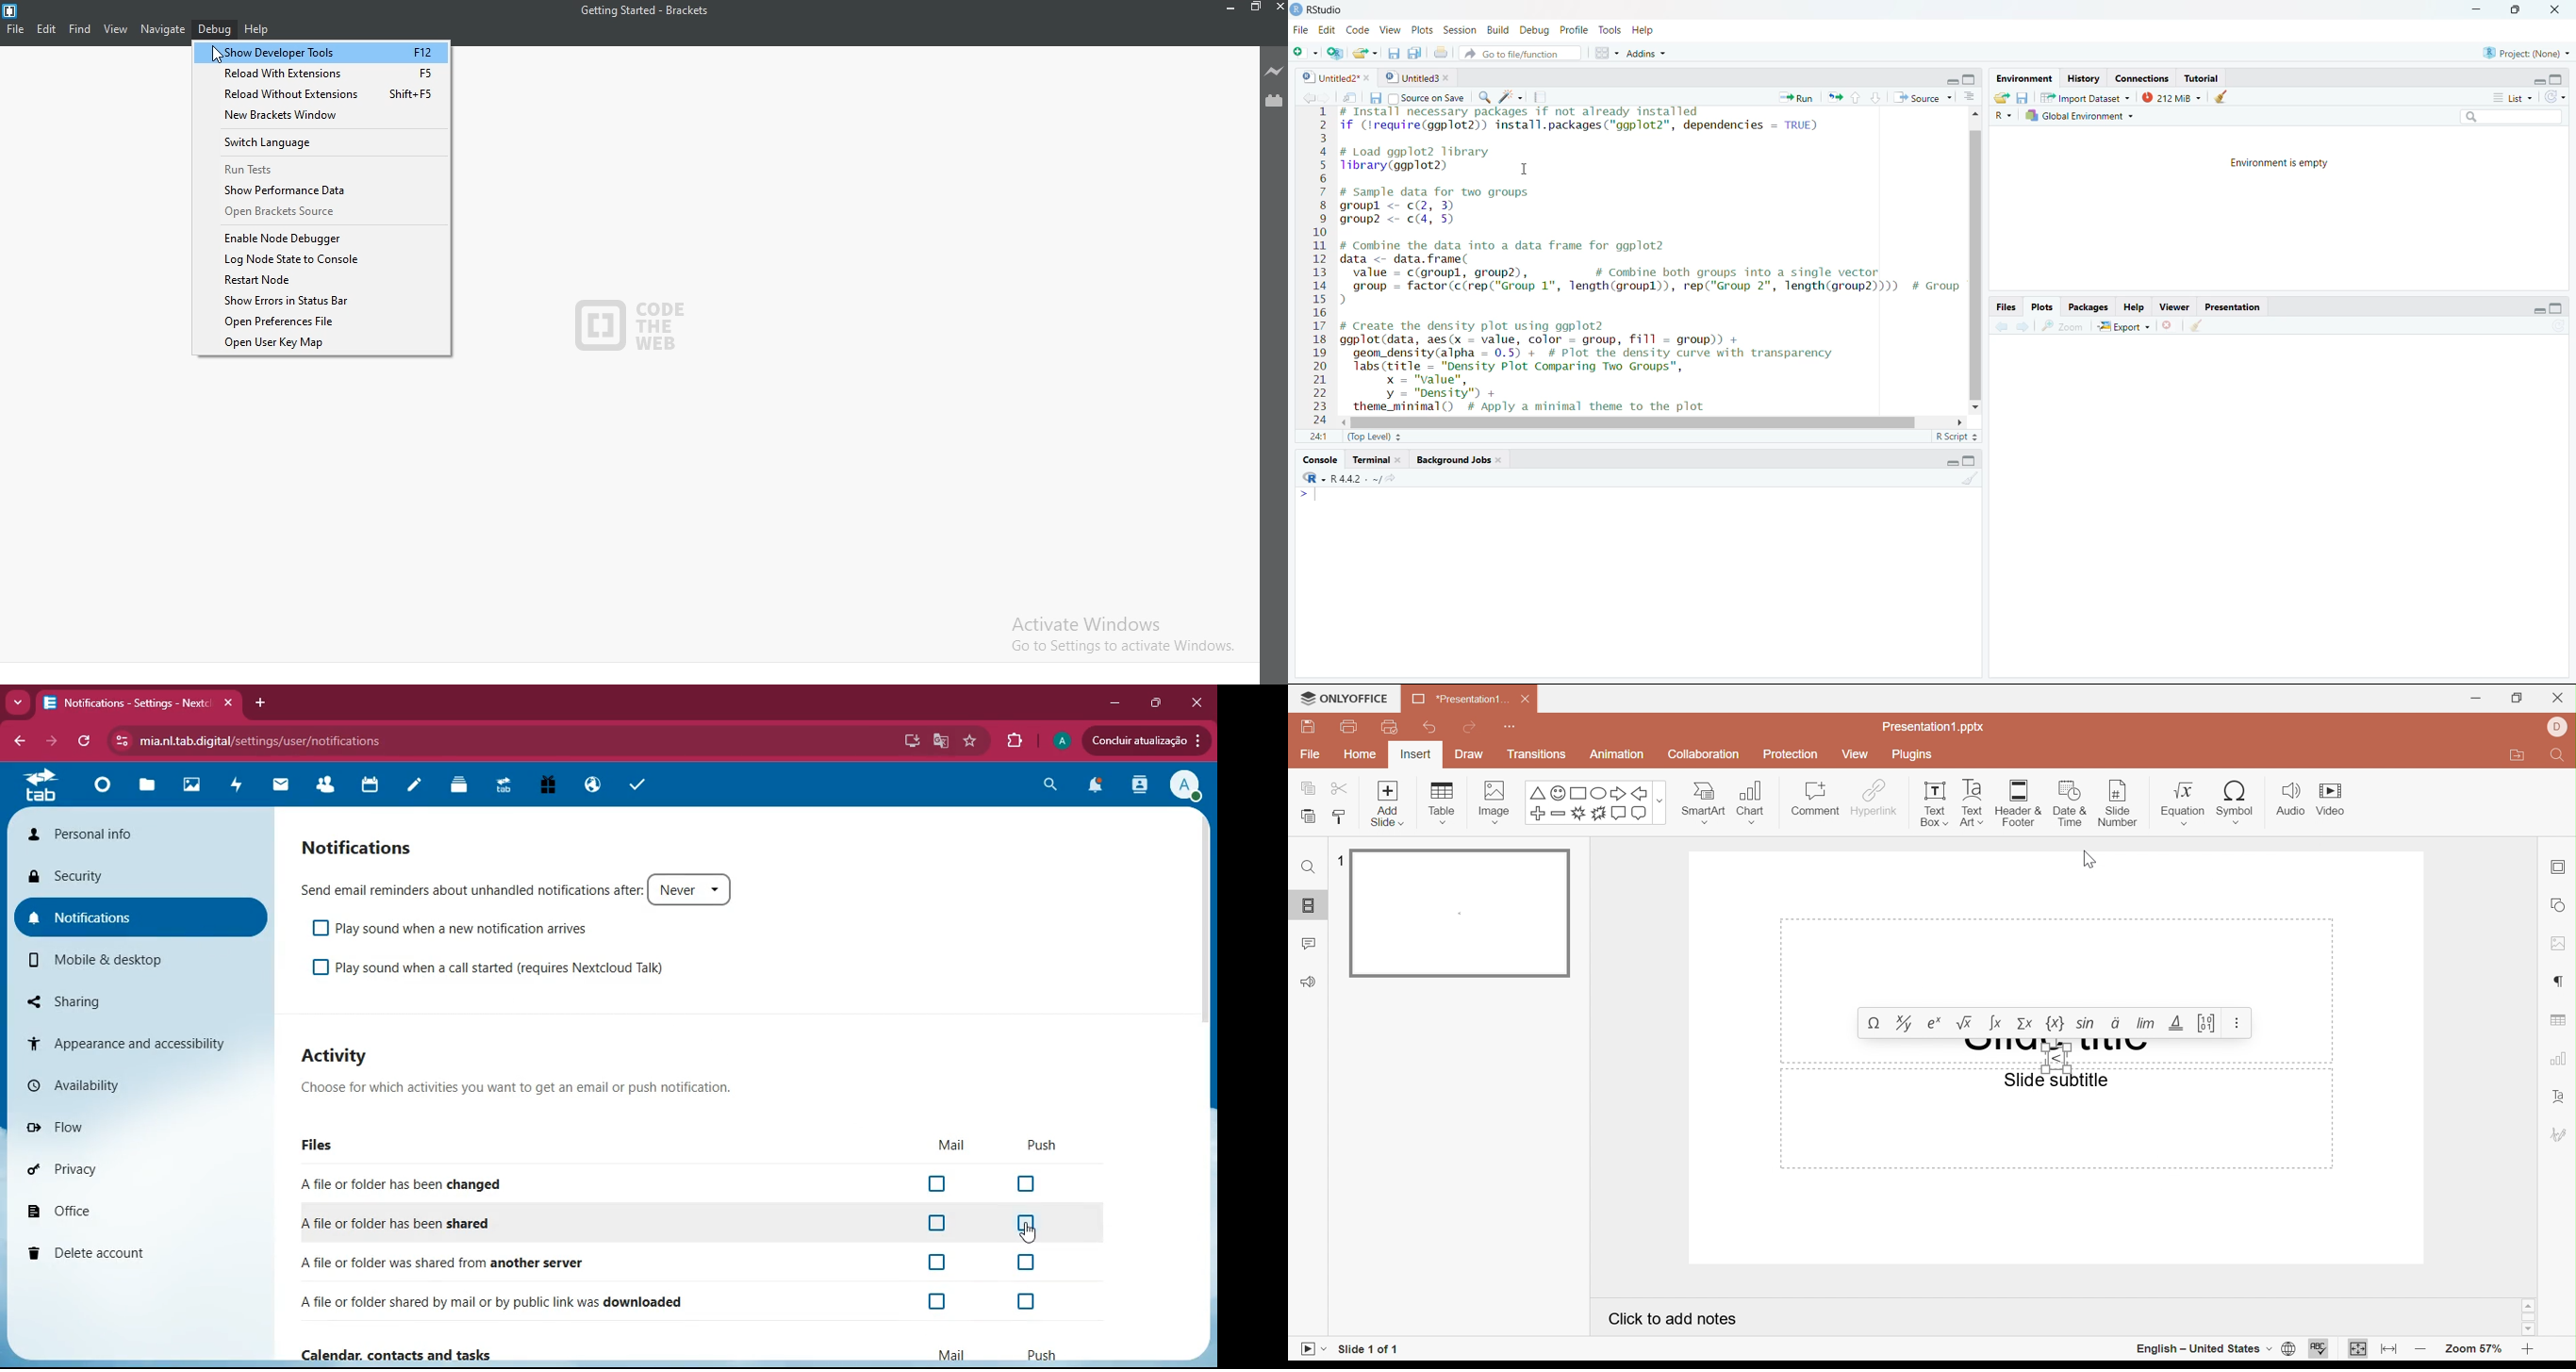  I want to click on activity, so click(234, 784).